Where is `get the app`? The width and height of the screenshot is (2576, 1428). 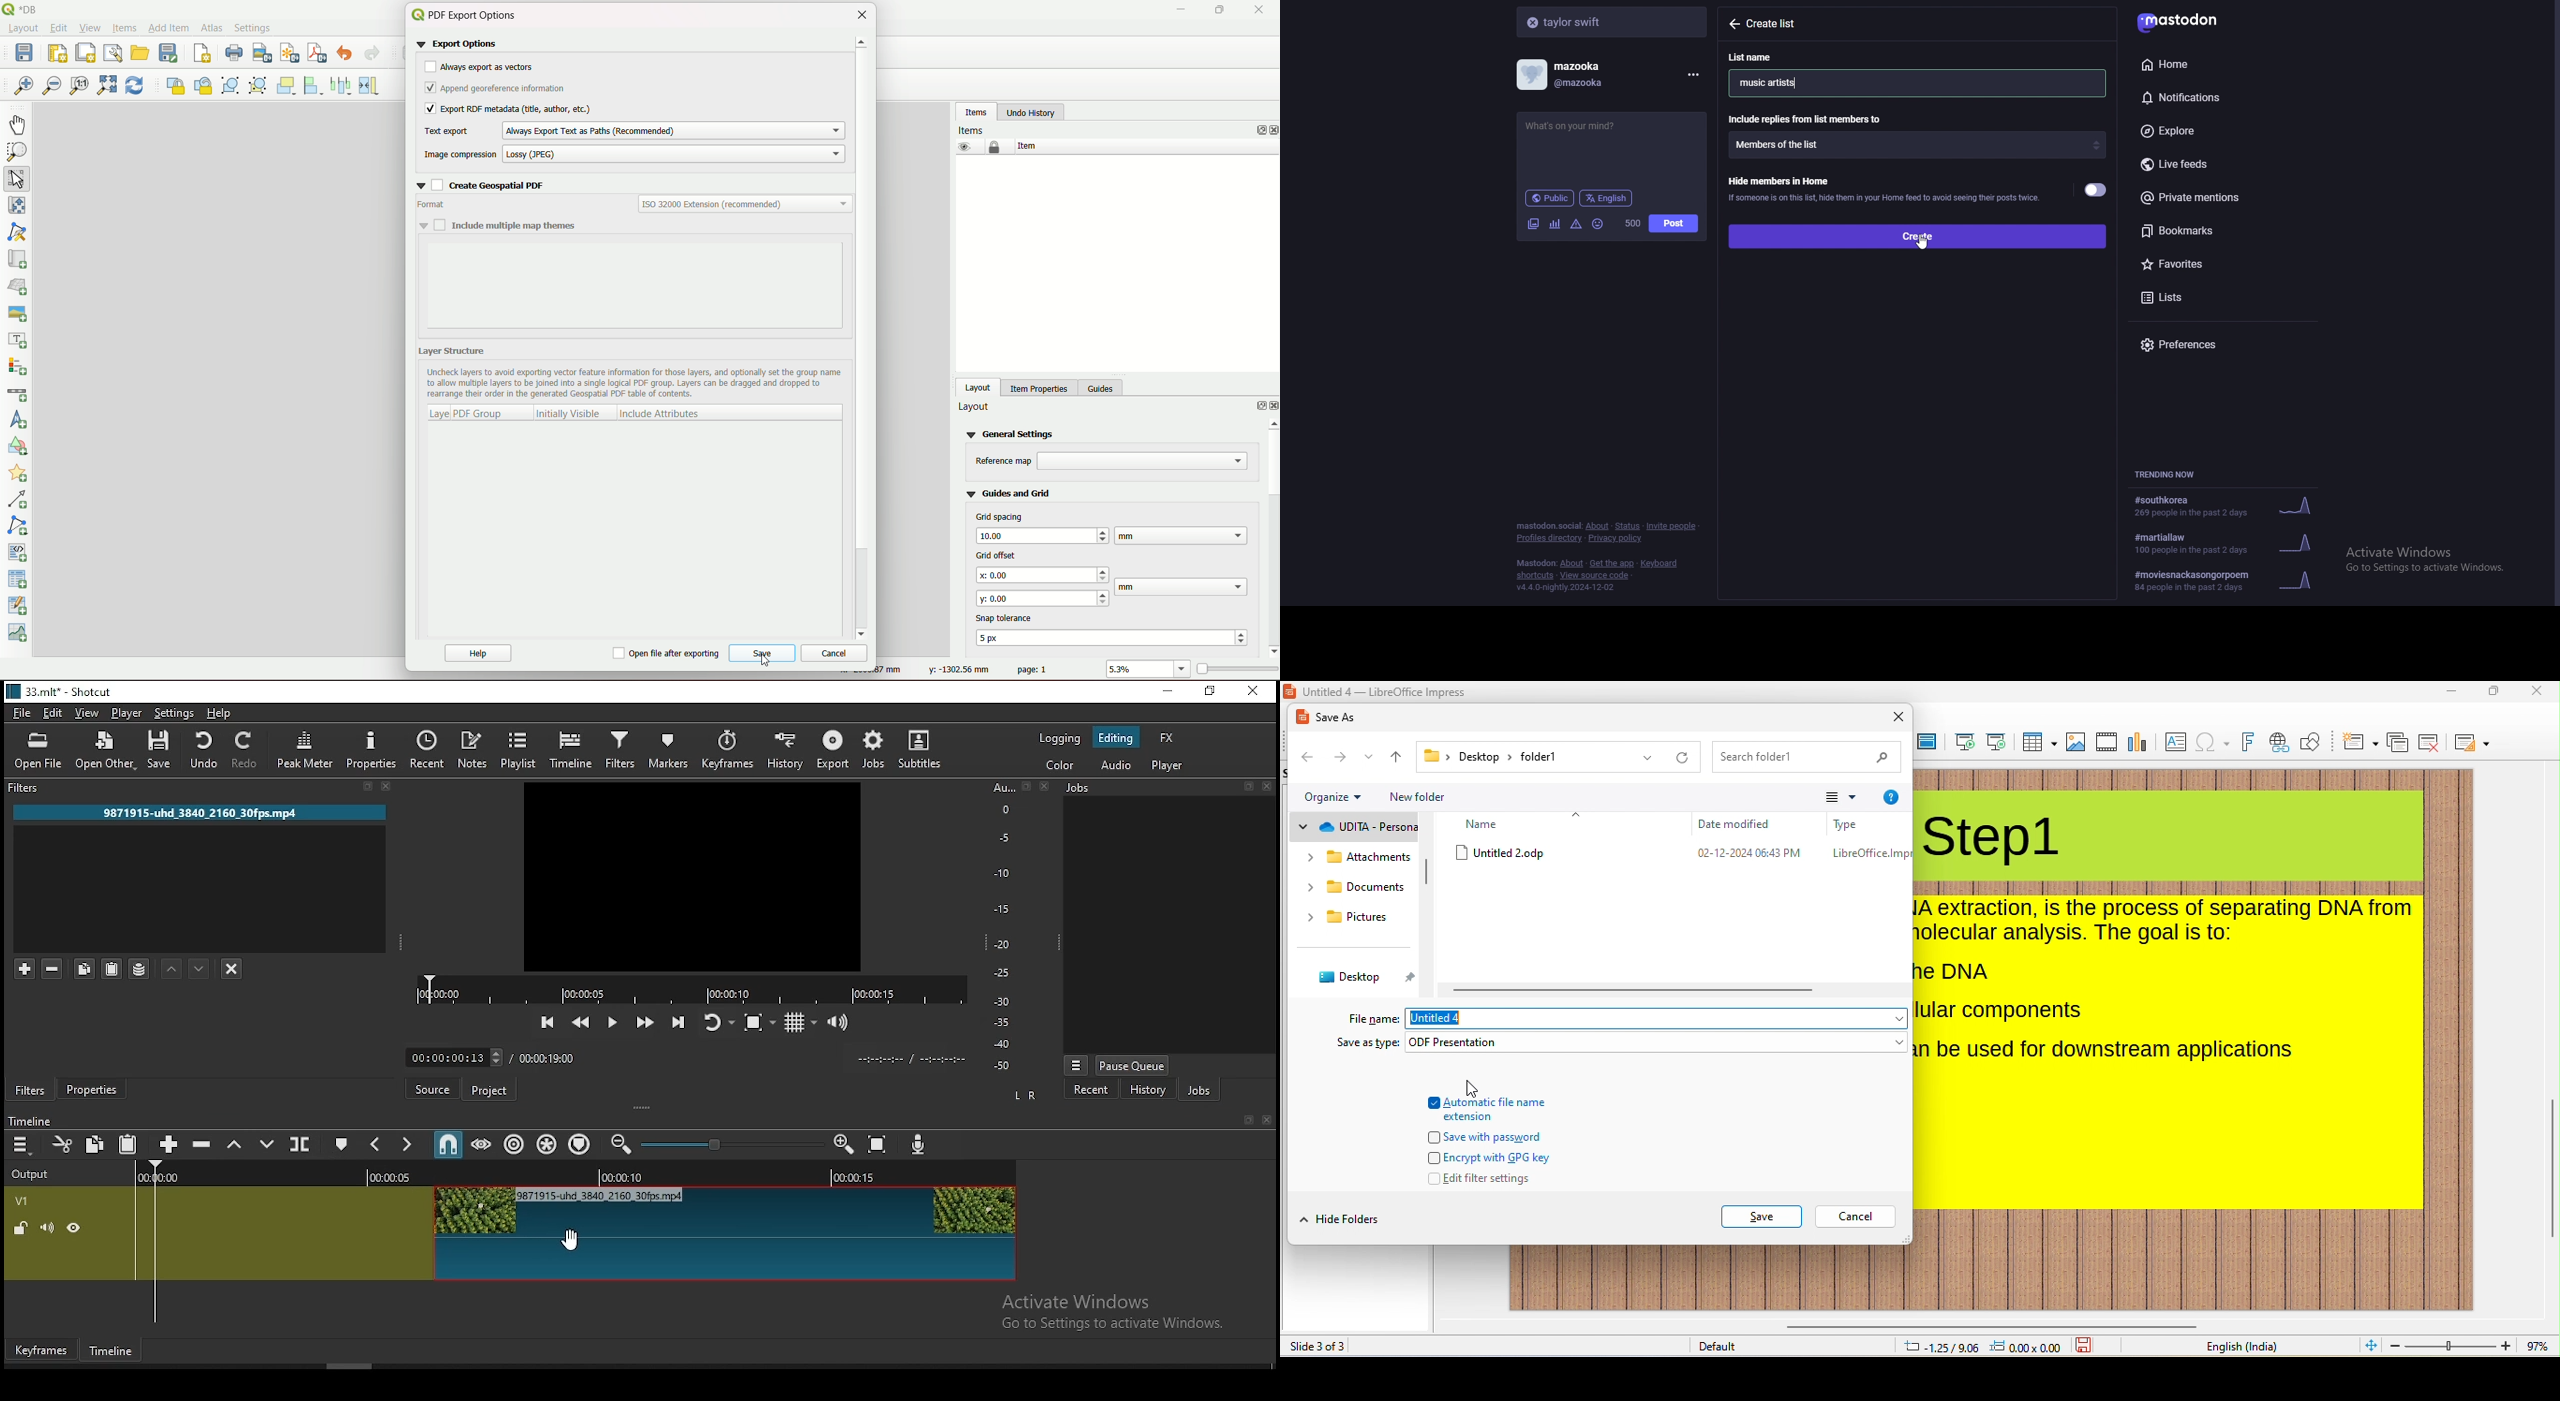 get the app is located at coordinates (1612, 564).